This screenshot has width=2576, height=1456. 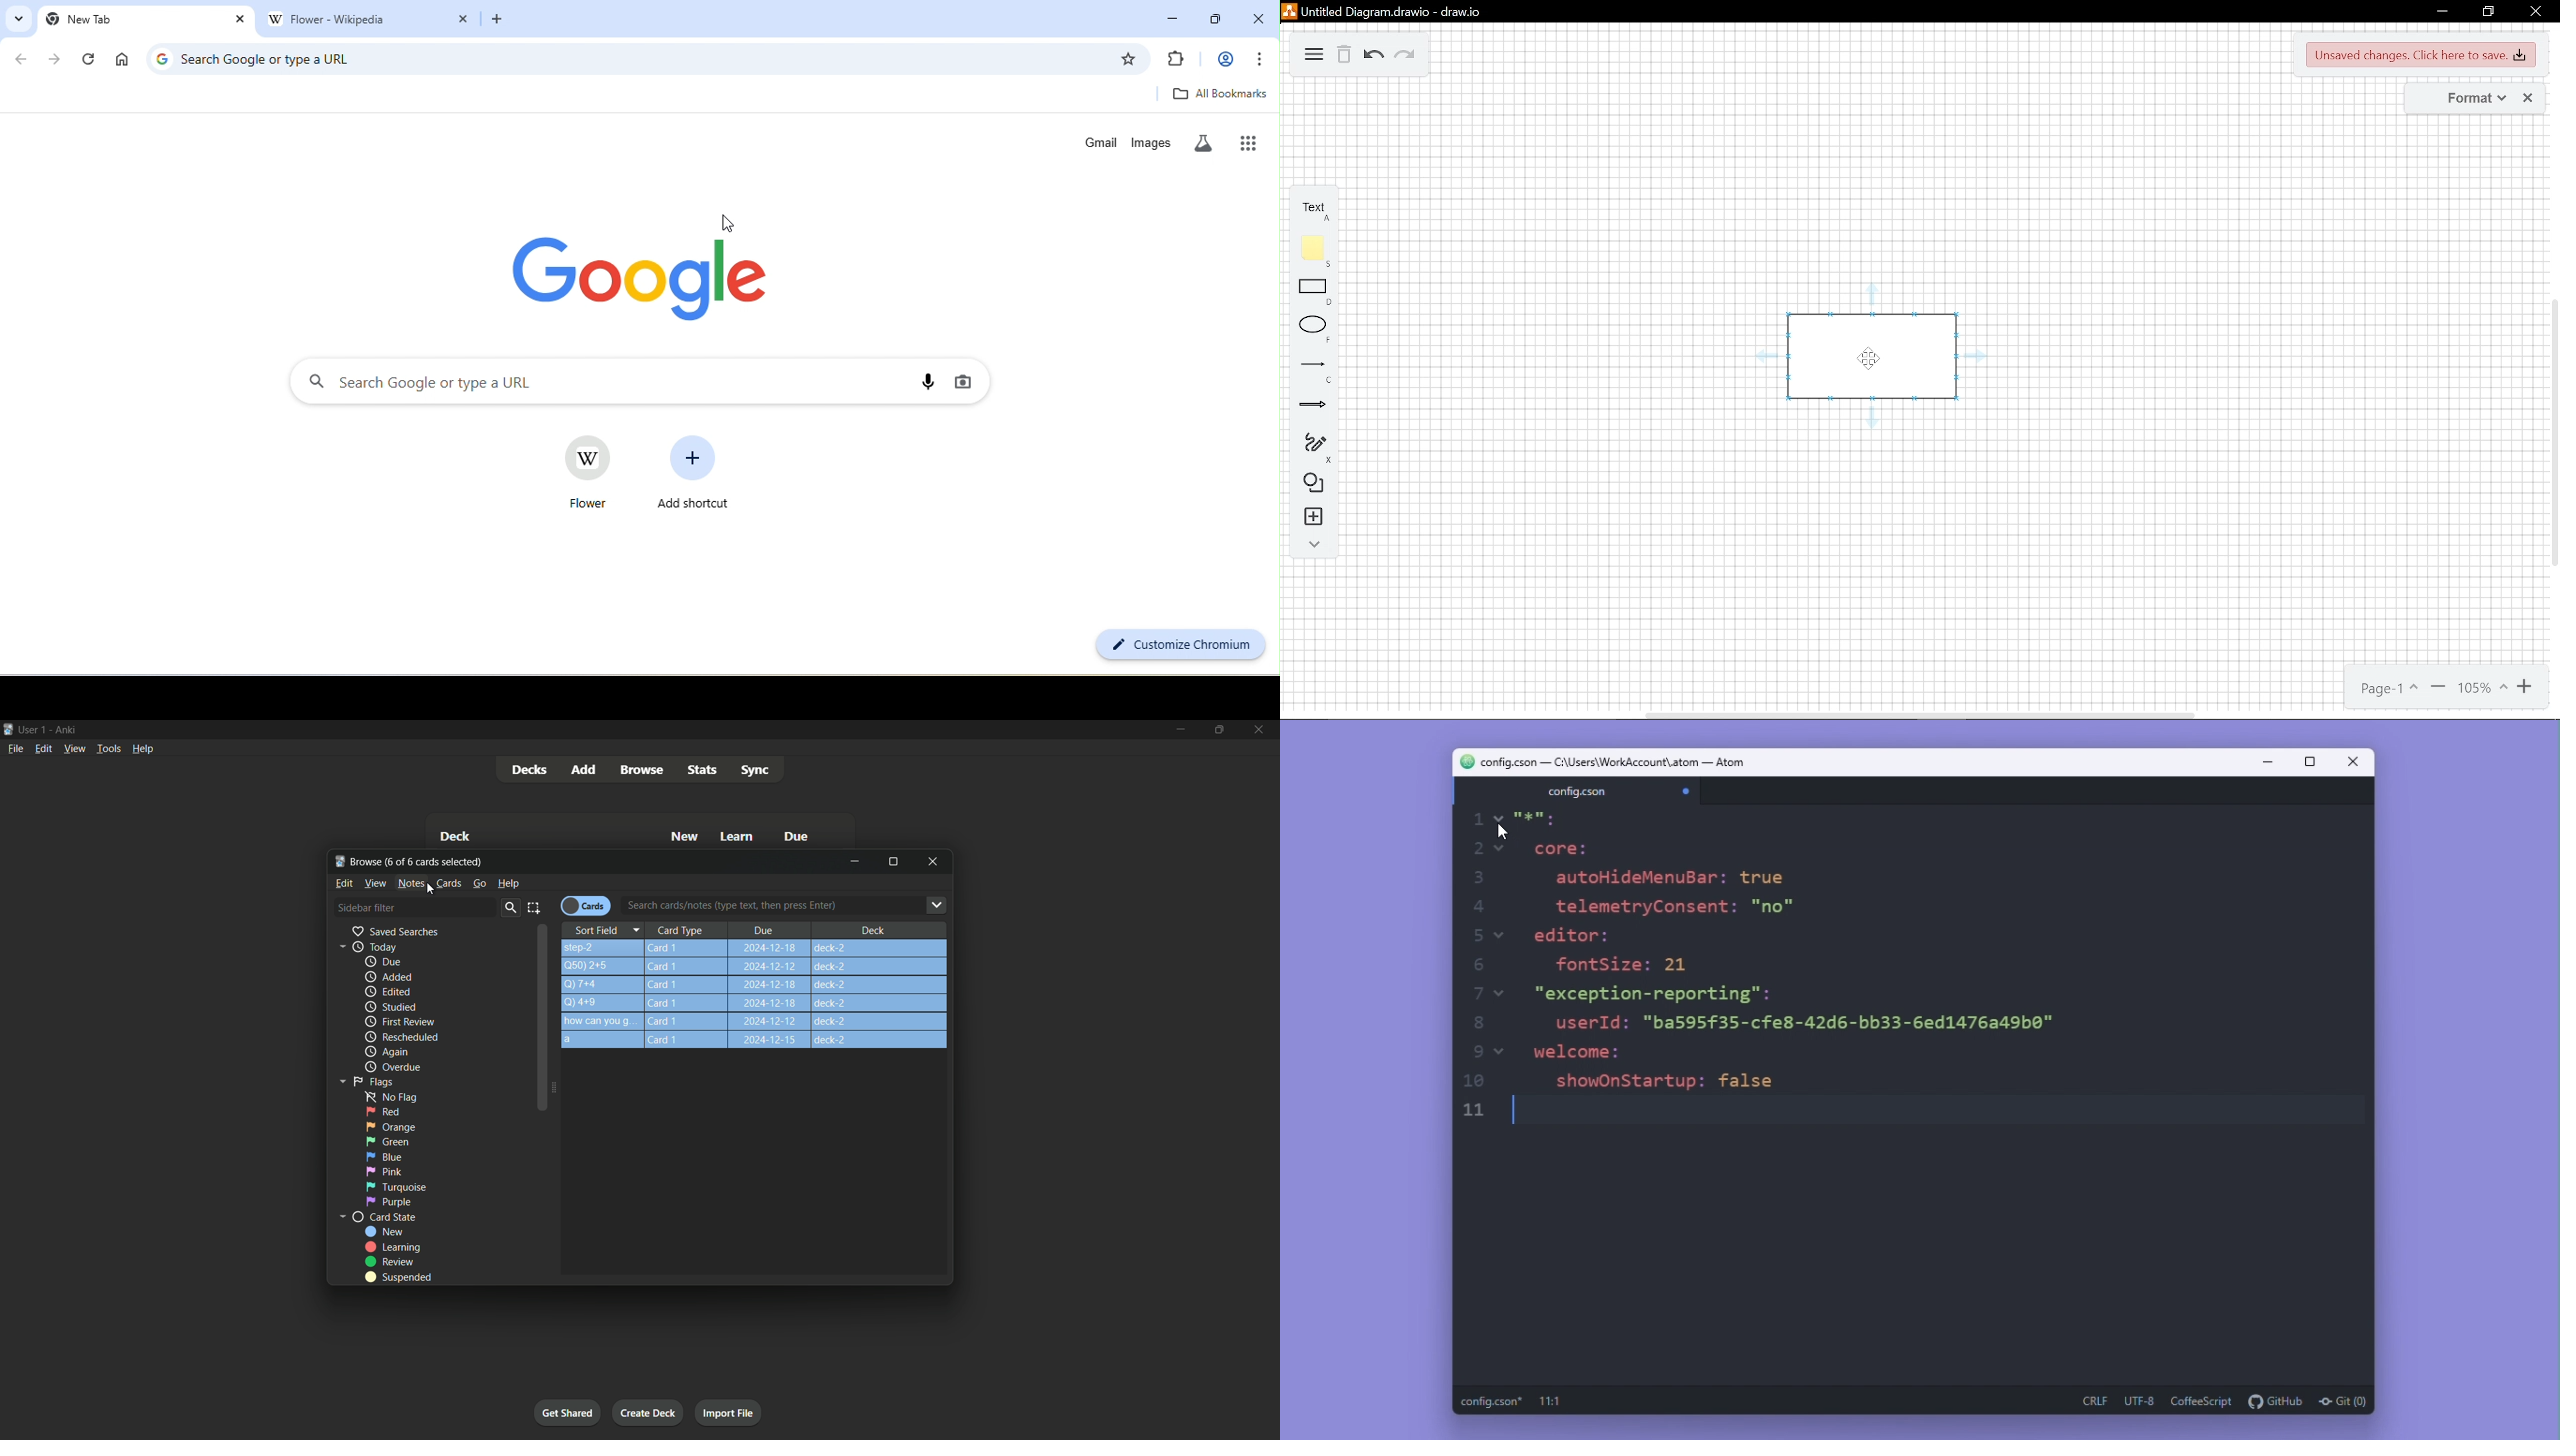 What do you see at coordinates (1379, 12) in the screenshot?
I see `Untitled Diagram drawio - draw.io` at bounding box center [1379, 12].